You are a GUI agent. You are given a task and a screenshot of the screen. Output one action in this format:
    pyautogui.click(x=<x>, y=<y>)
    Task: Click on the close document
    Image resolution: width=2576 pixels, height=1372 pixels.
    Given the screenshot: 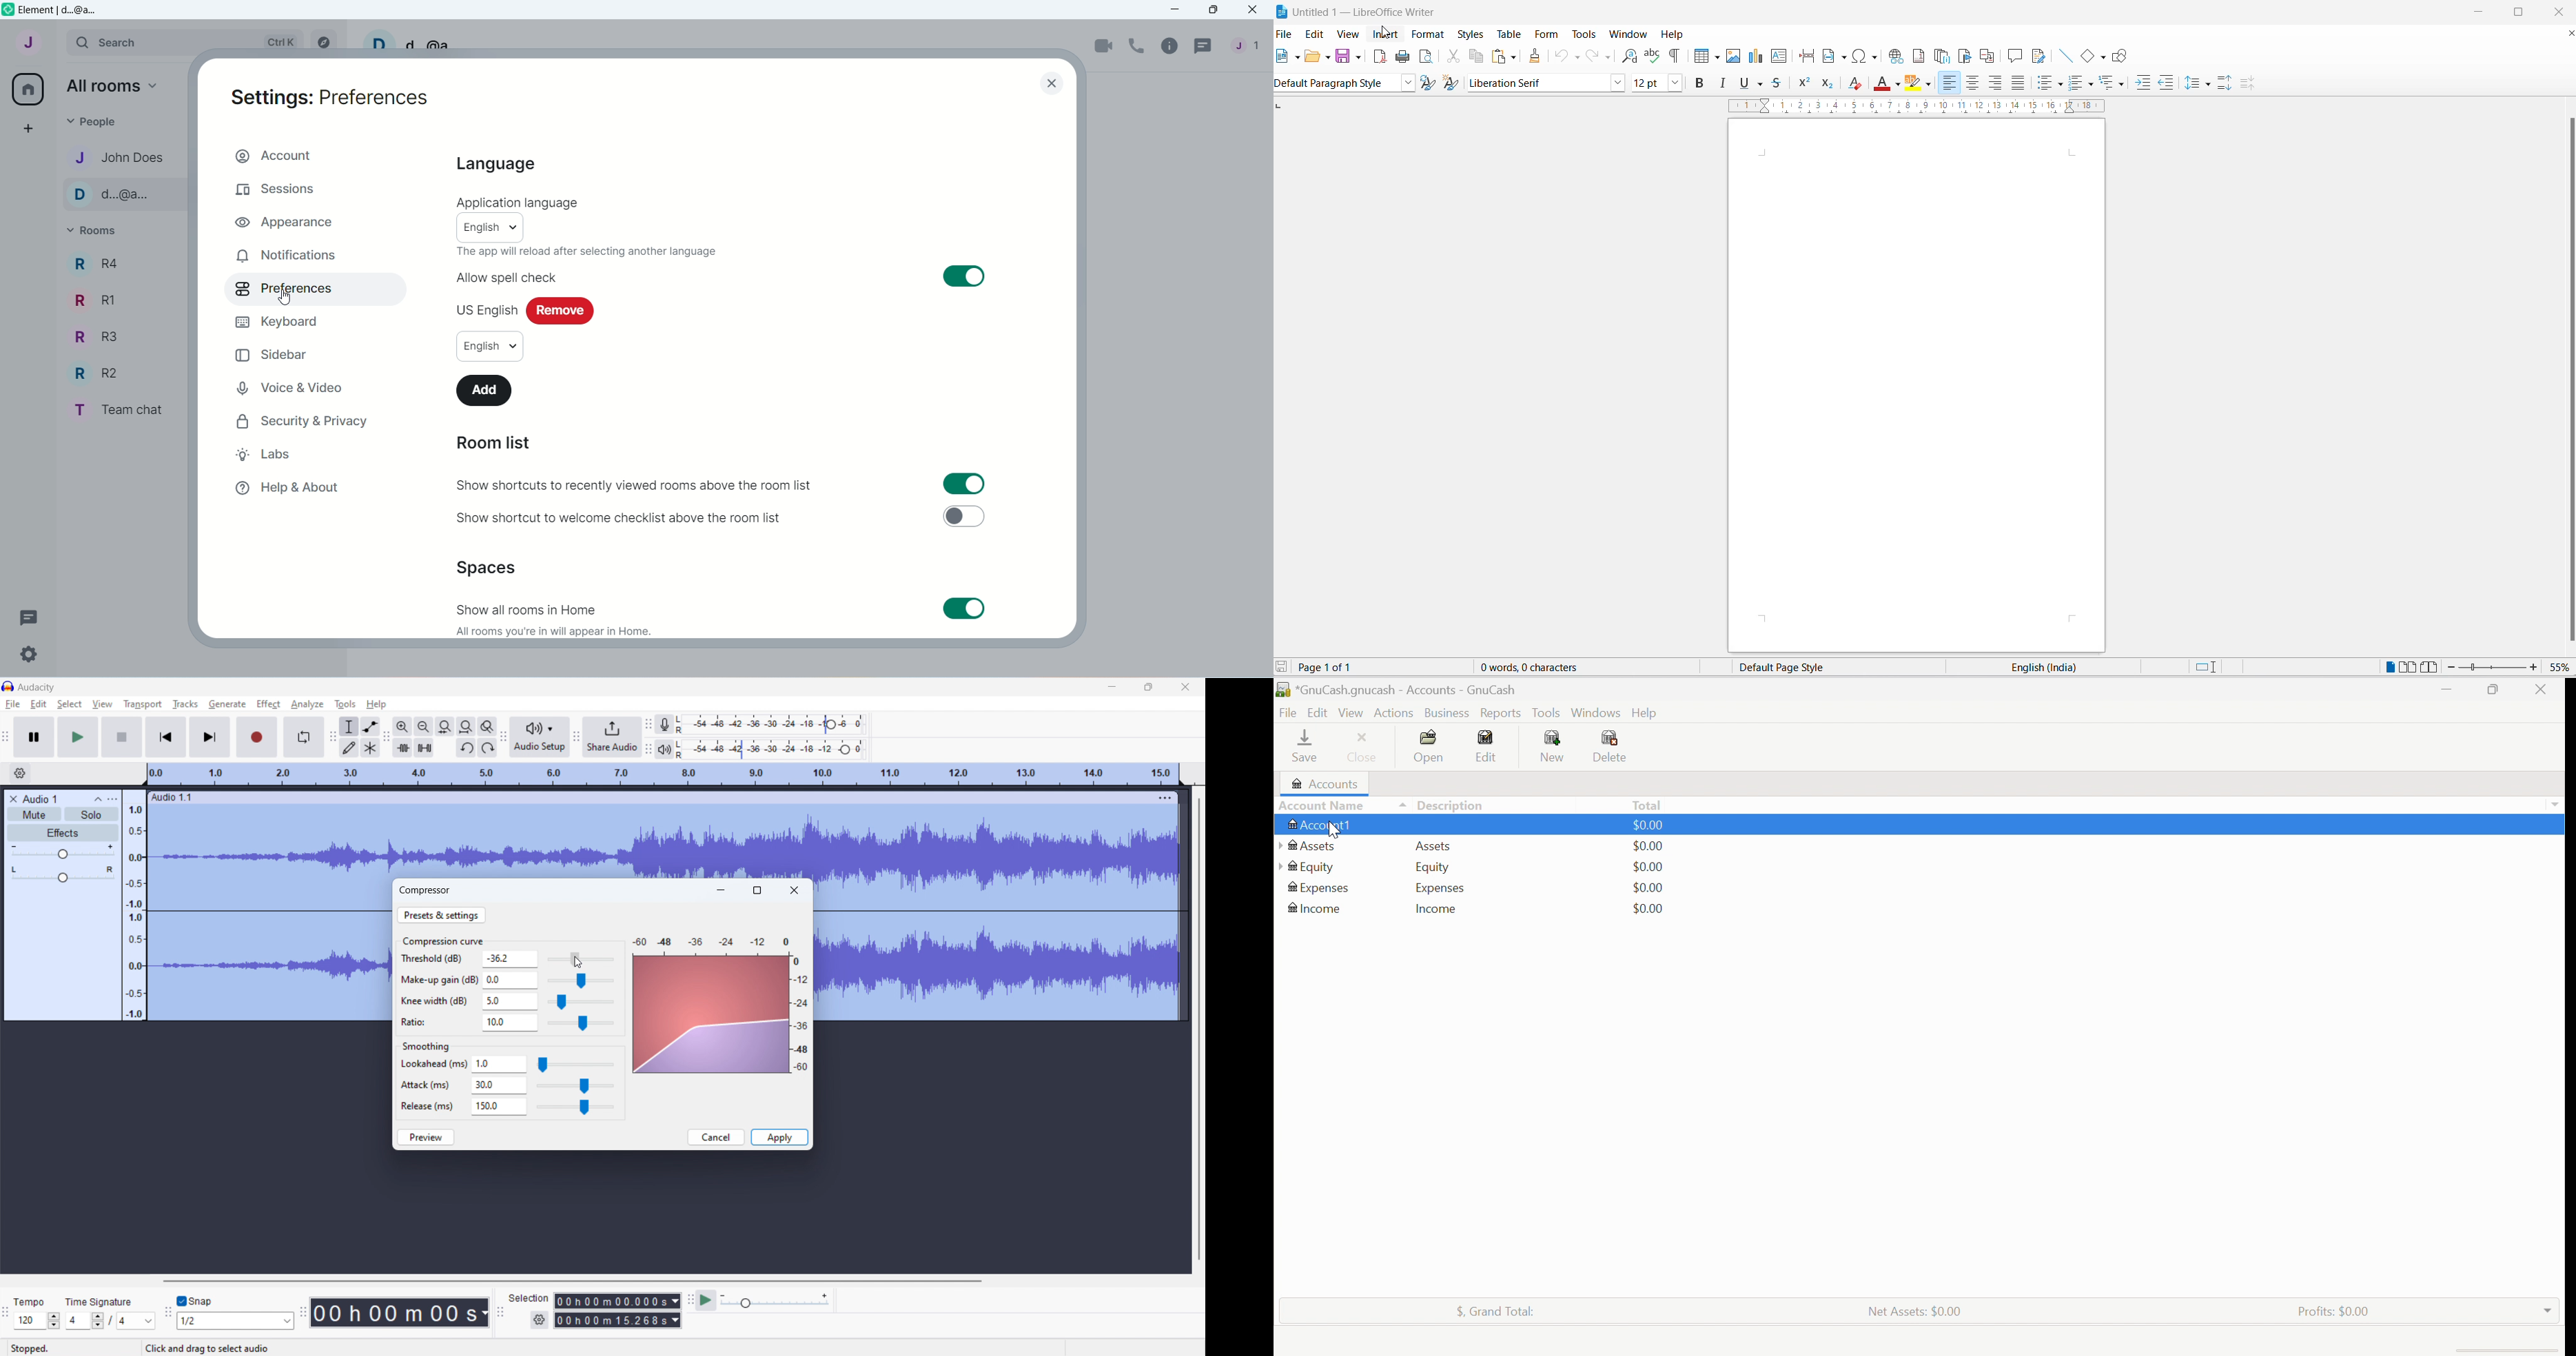 What is the action you would take?
    pyautogui.click(x=2568, y=35)
    